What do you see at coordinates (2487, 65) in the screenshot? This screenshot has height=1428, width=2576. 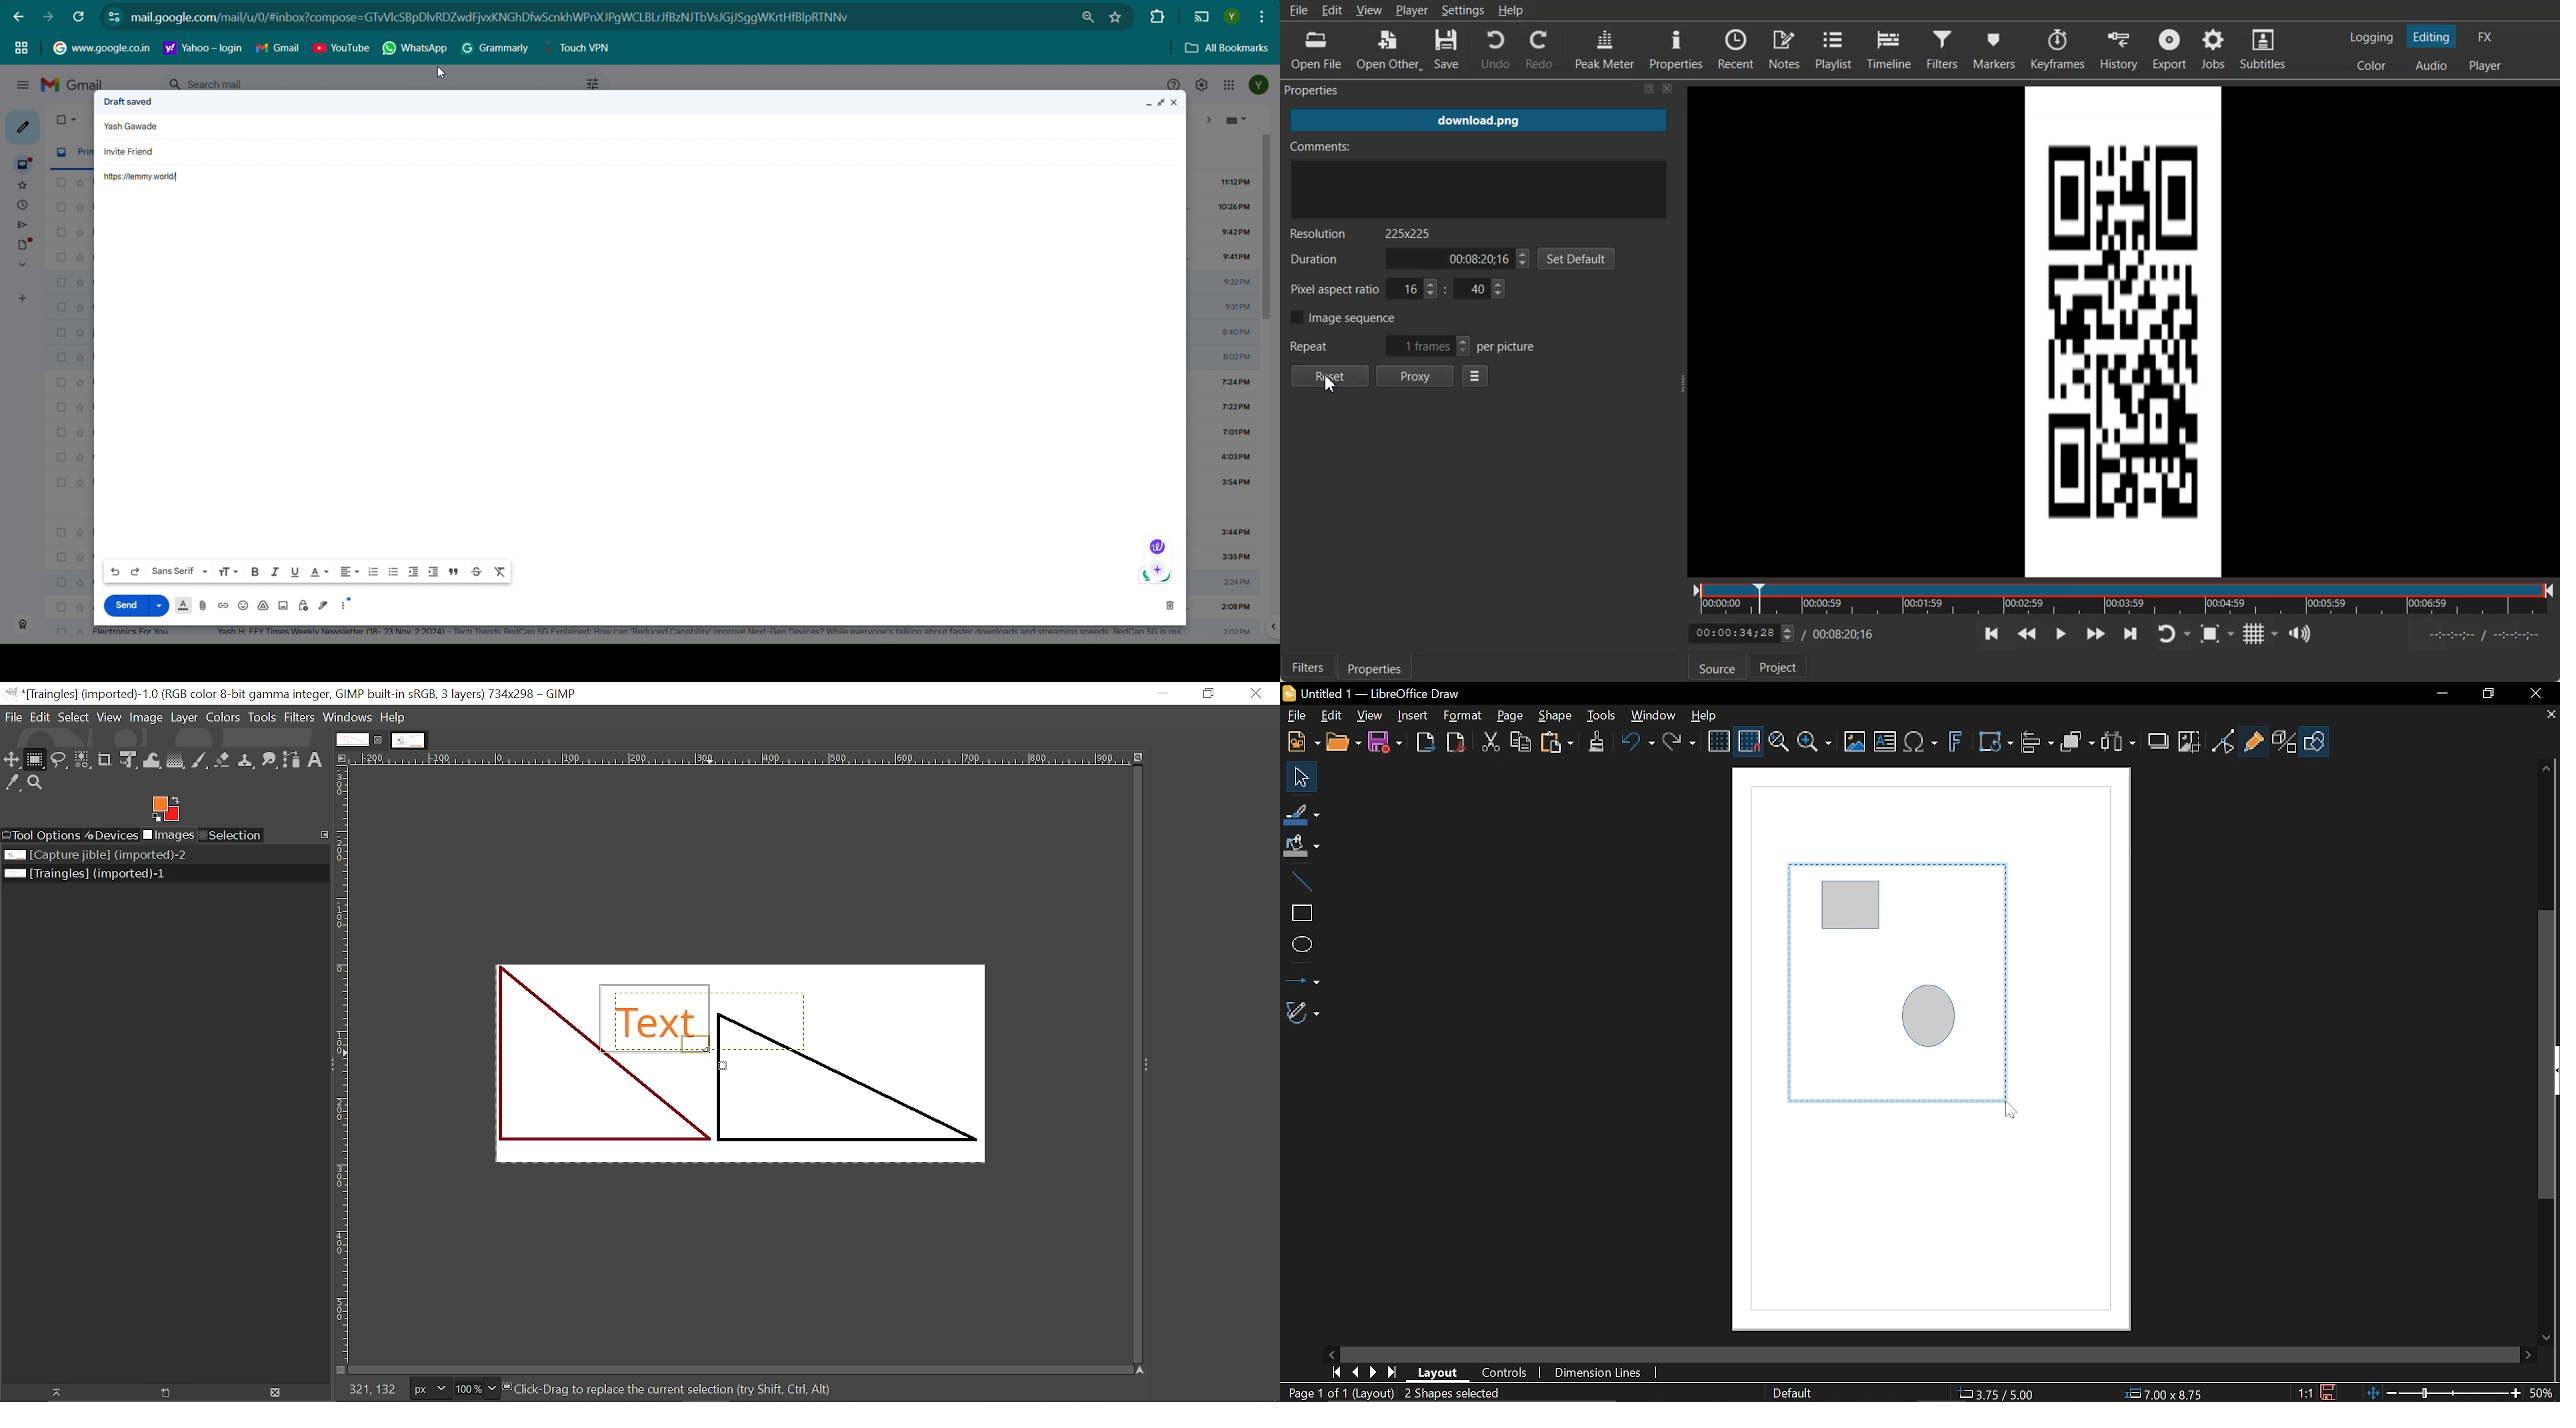 I see `Switch to Player one layout` at bounding box center [2487, 65].